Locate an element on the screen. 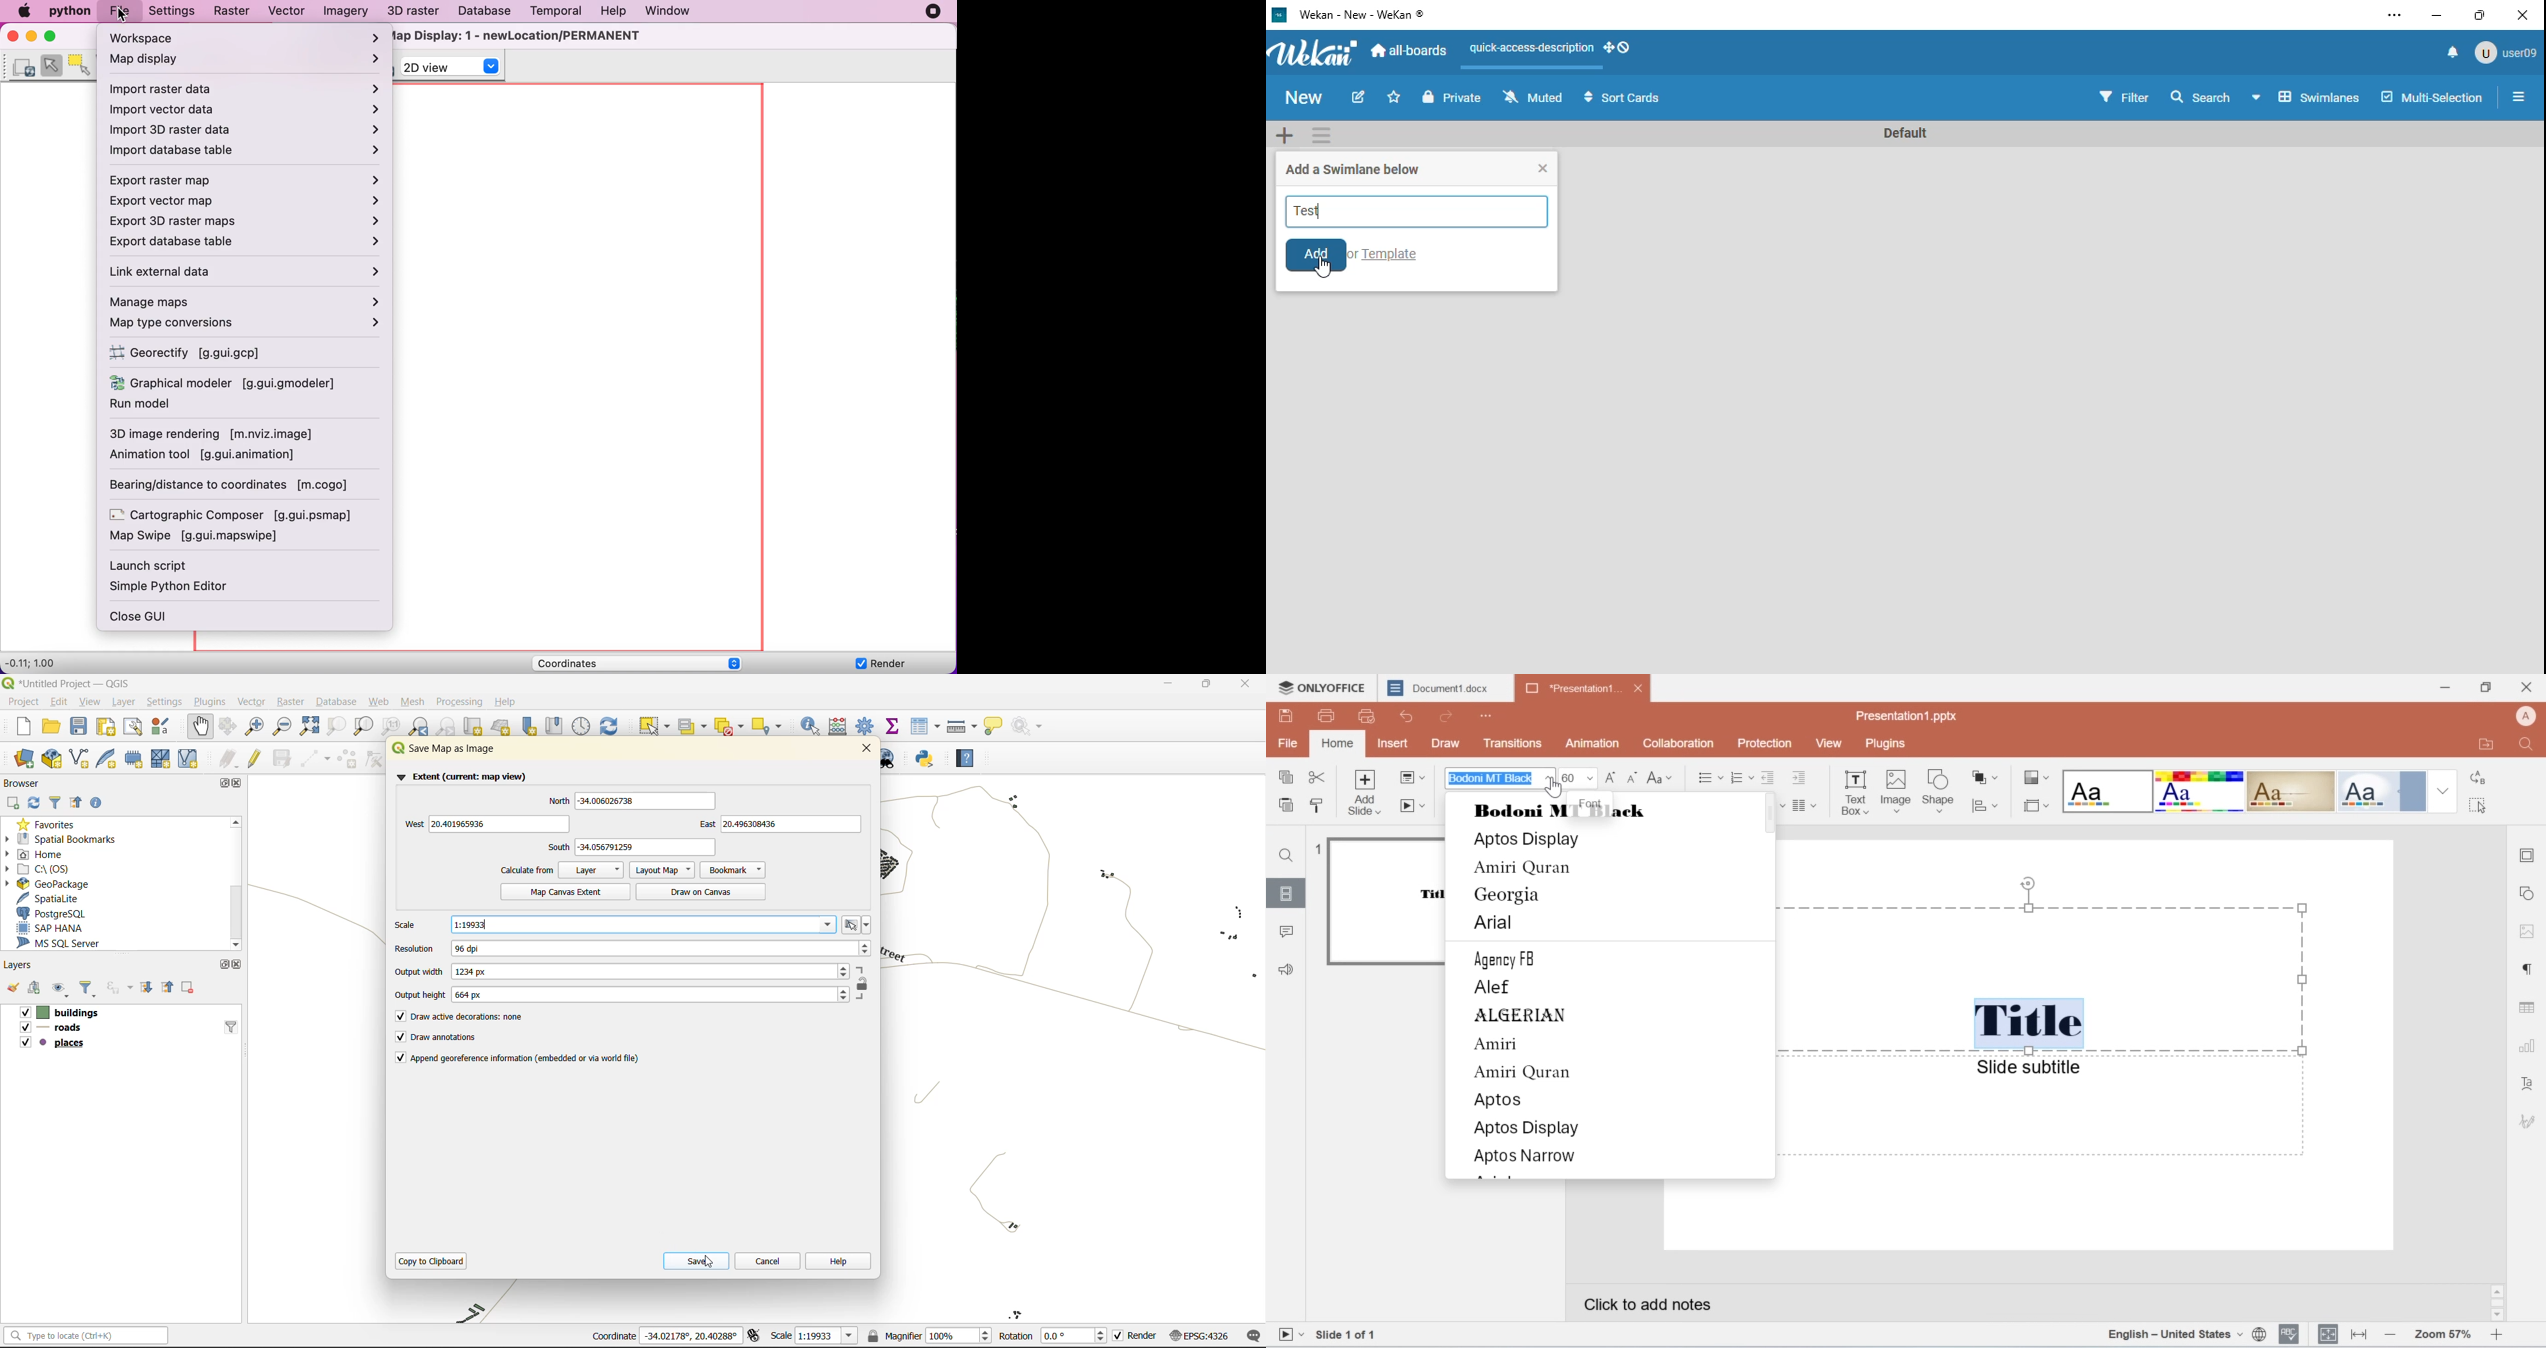 The height and width of the screenshot is (1372, 2548). File is located at coordinates (1287, 742).